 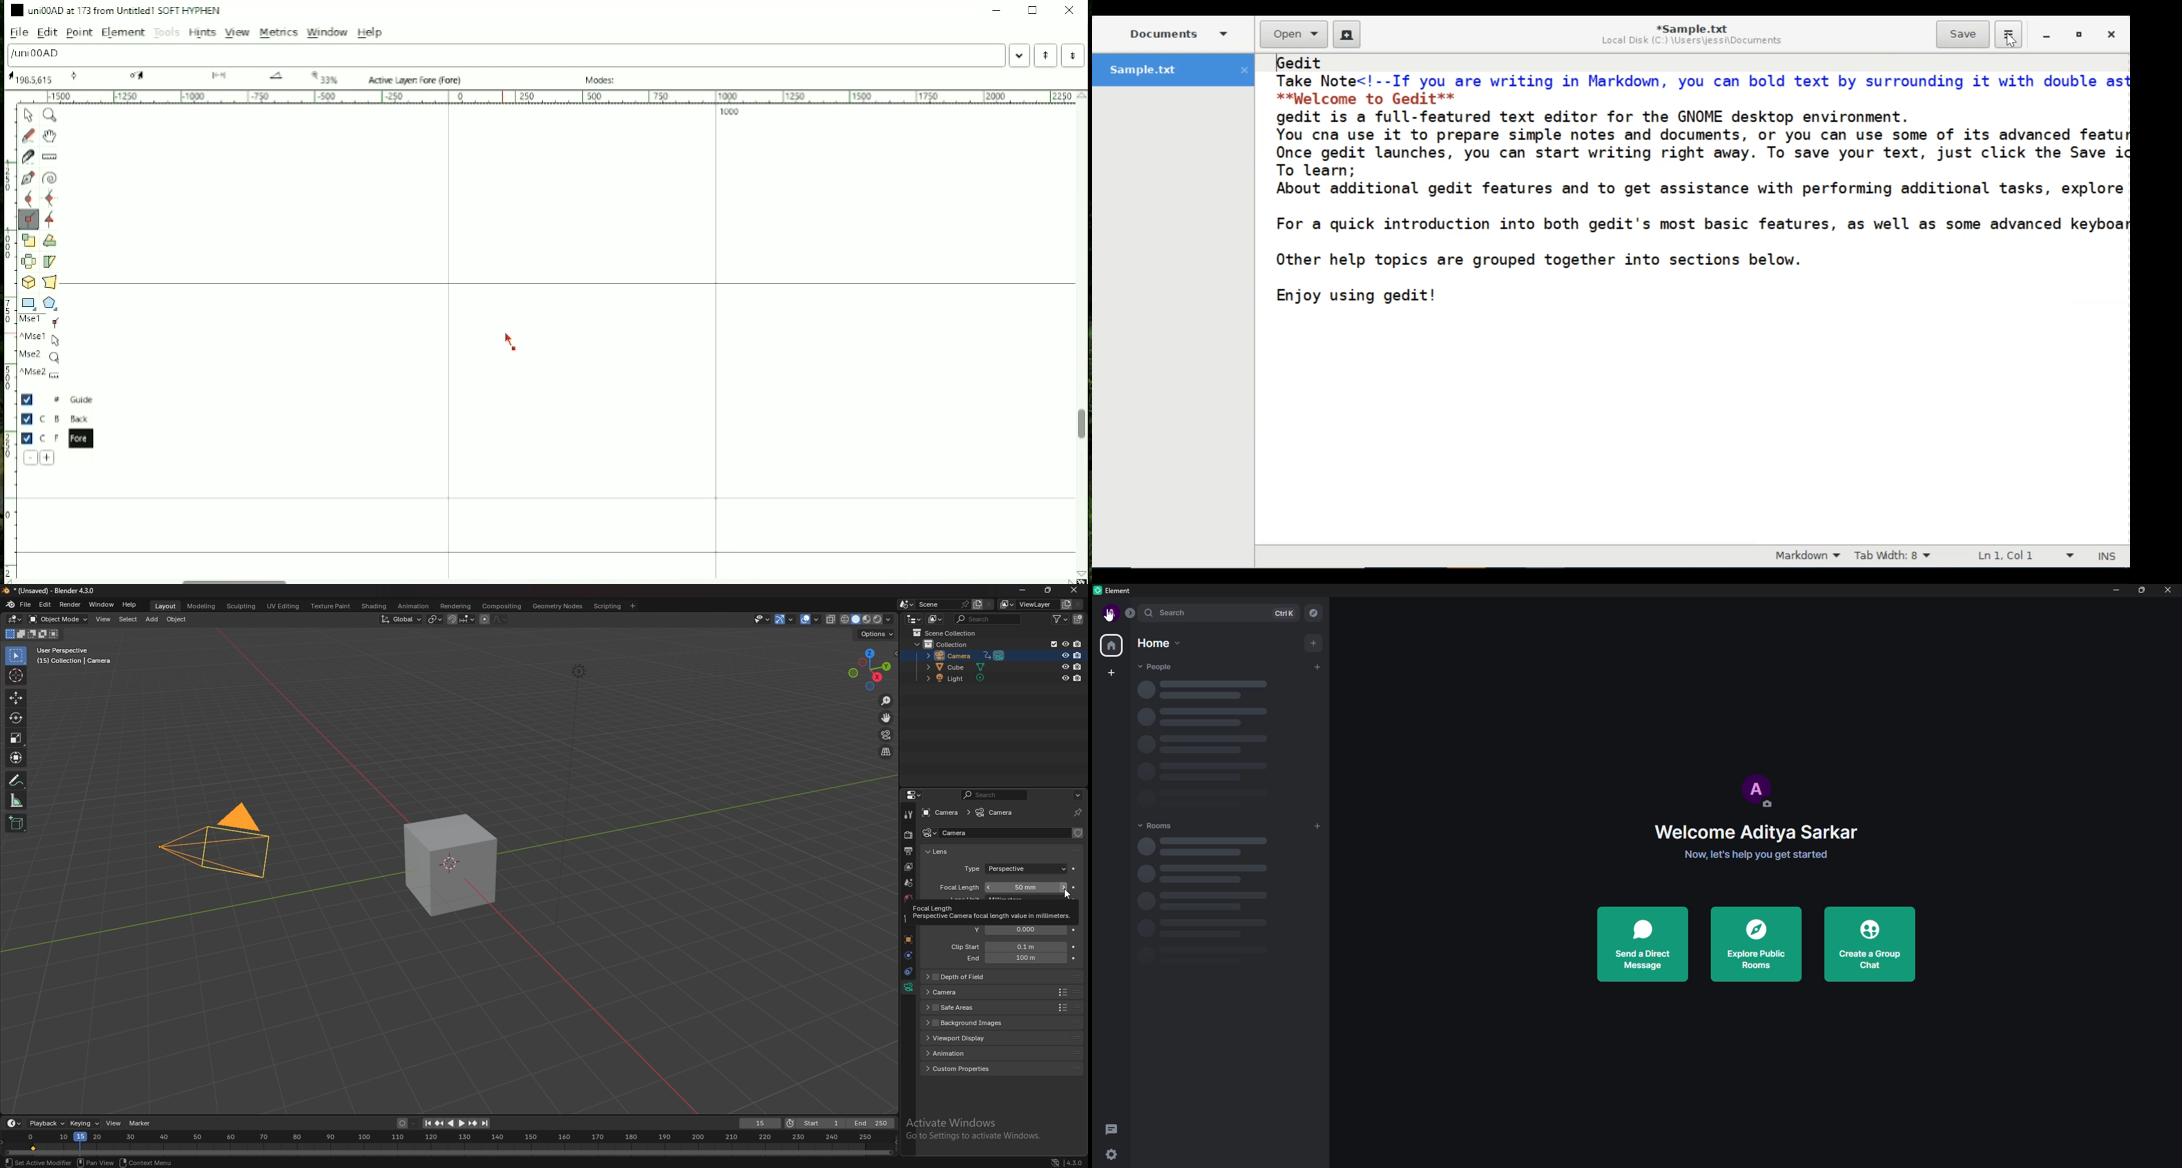 What do you see at coordinates (279, 33) in the screenshot?
I see `Metrics` at bounding box center [279, 33].